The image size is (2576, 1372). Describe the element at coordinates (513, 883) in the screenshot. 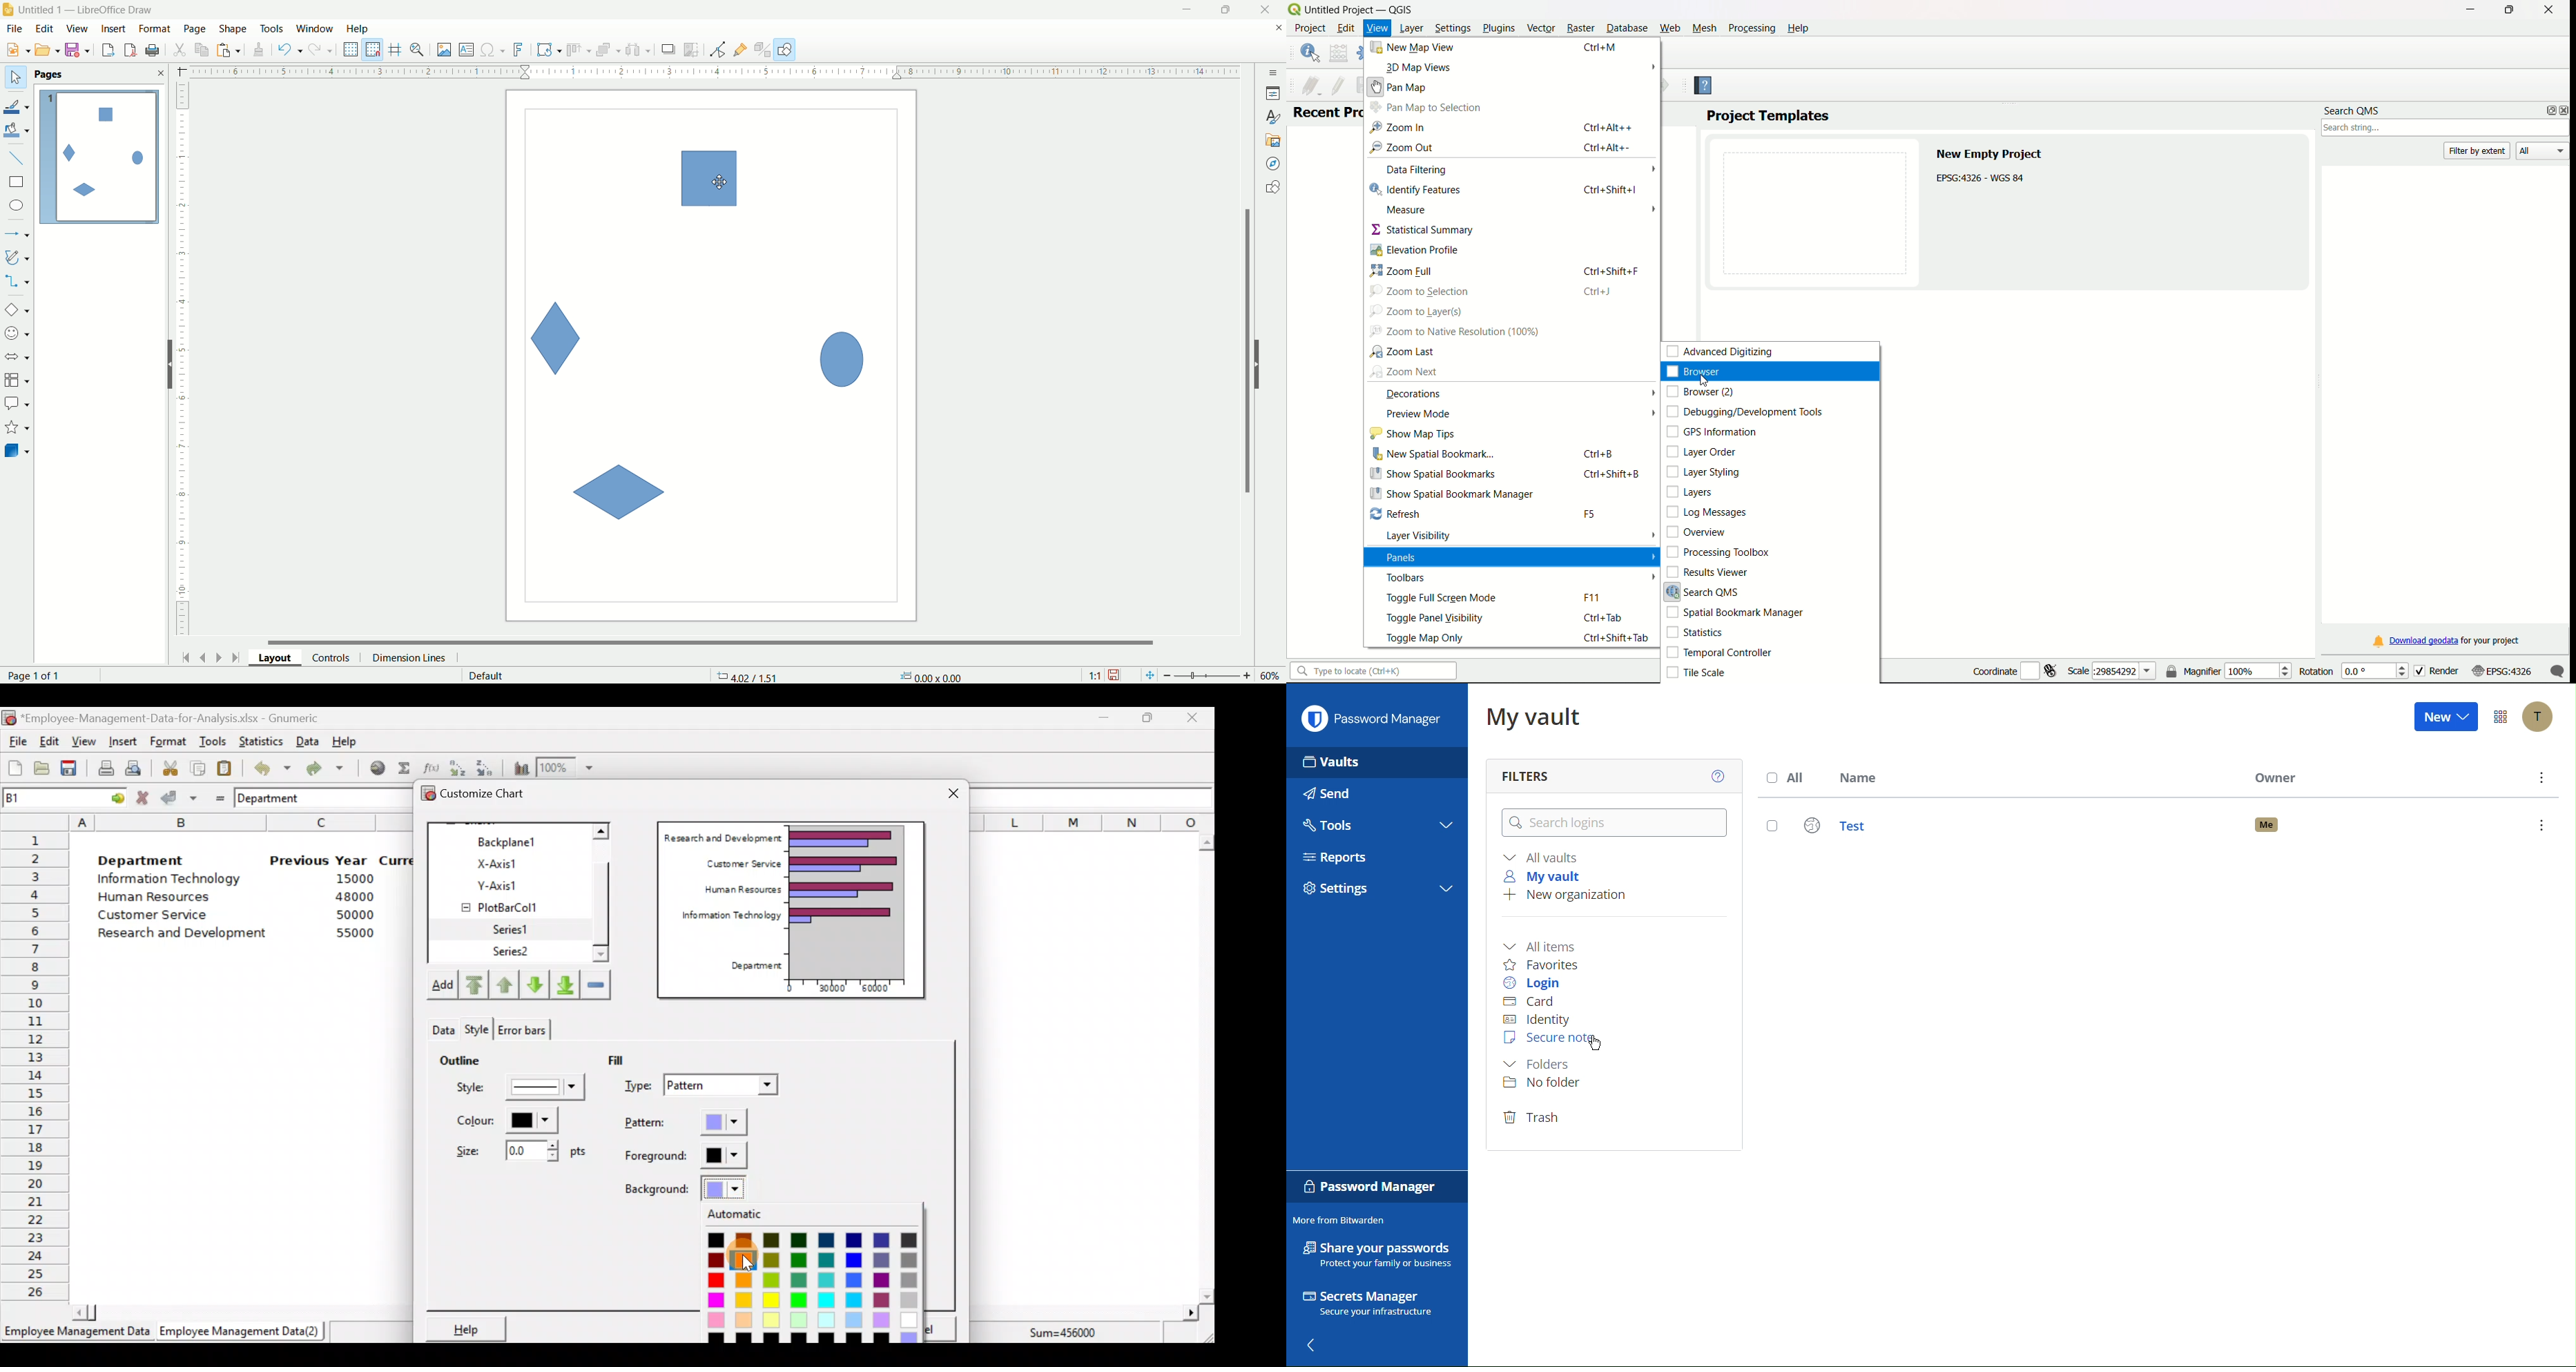

I see `Y-axis1` at that location.